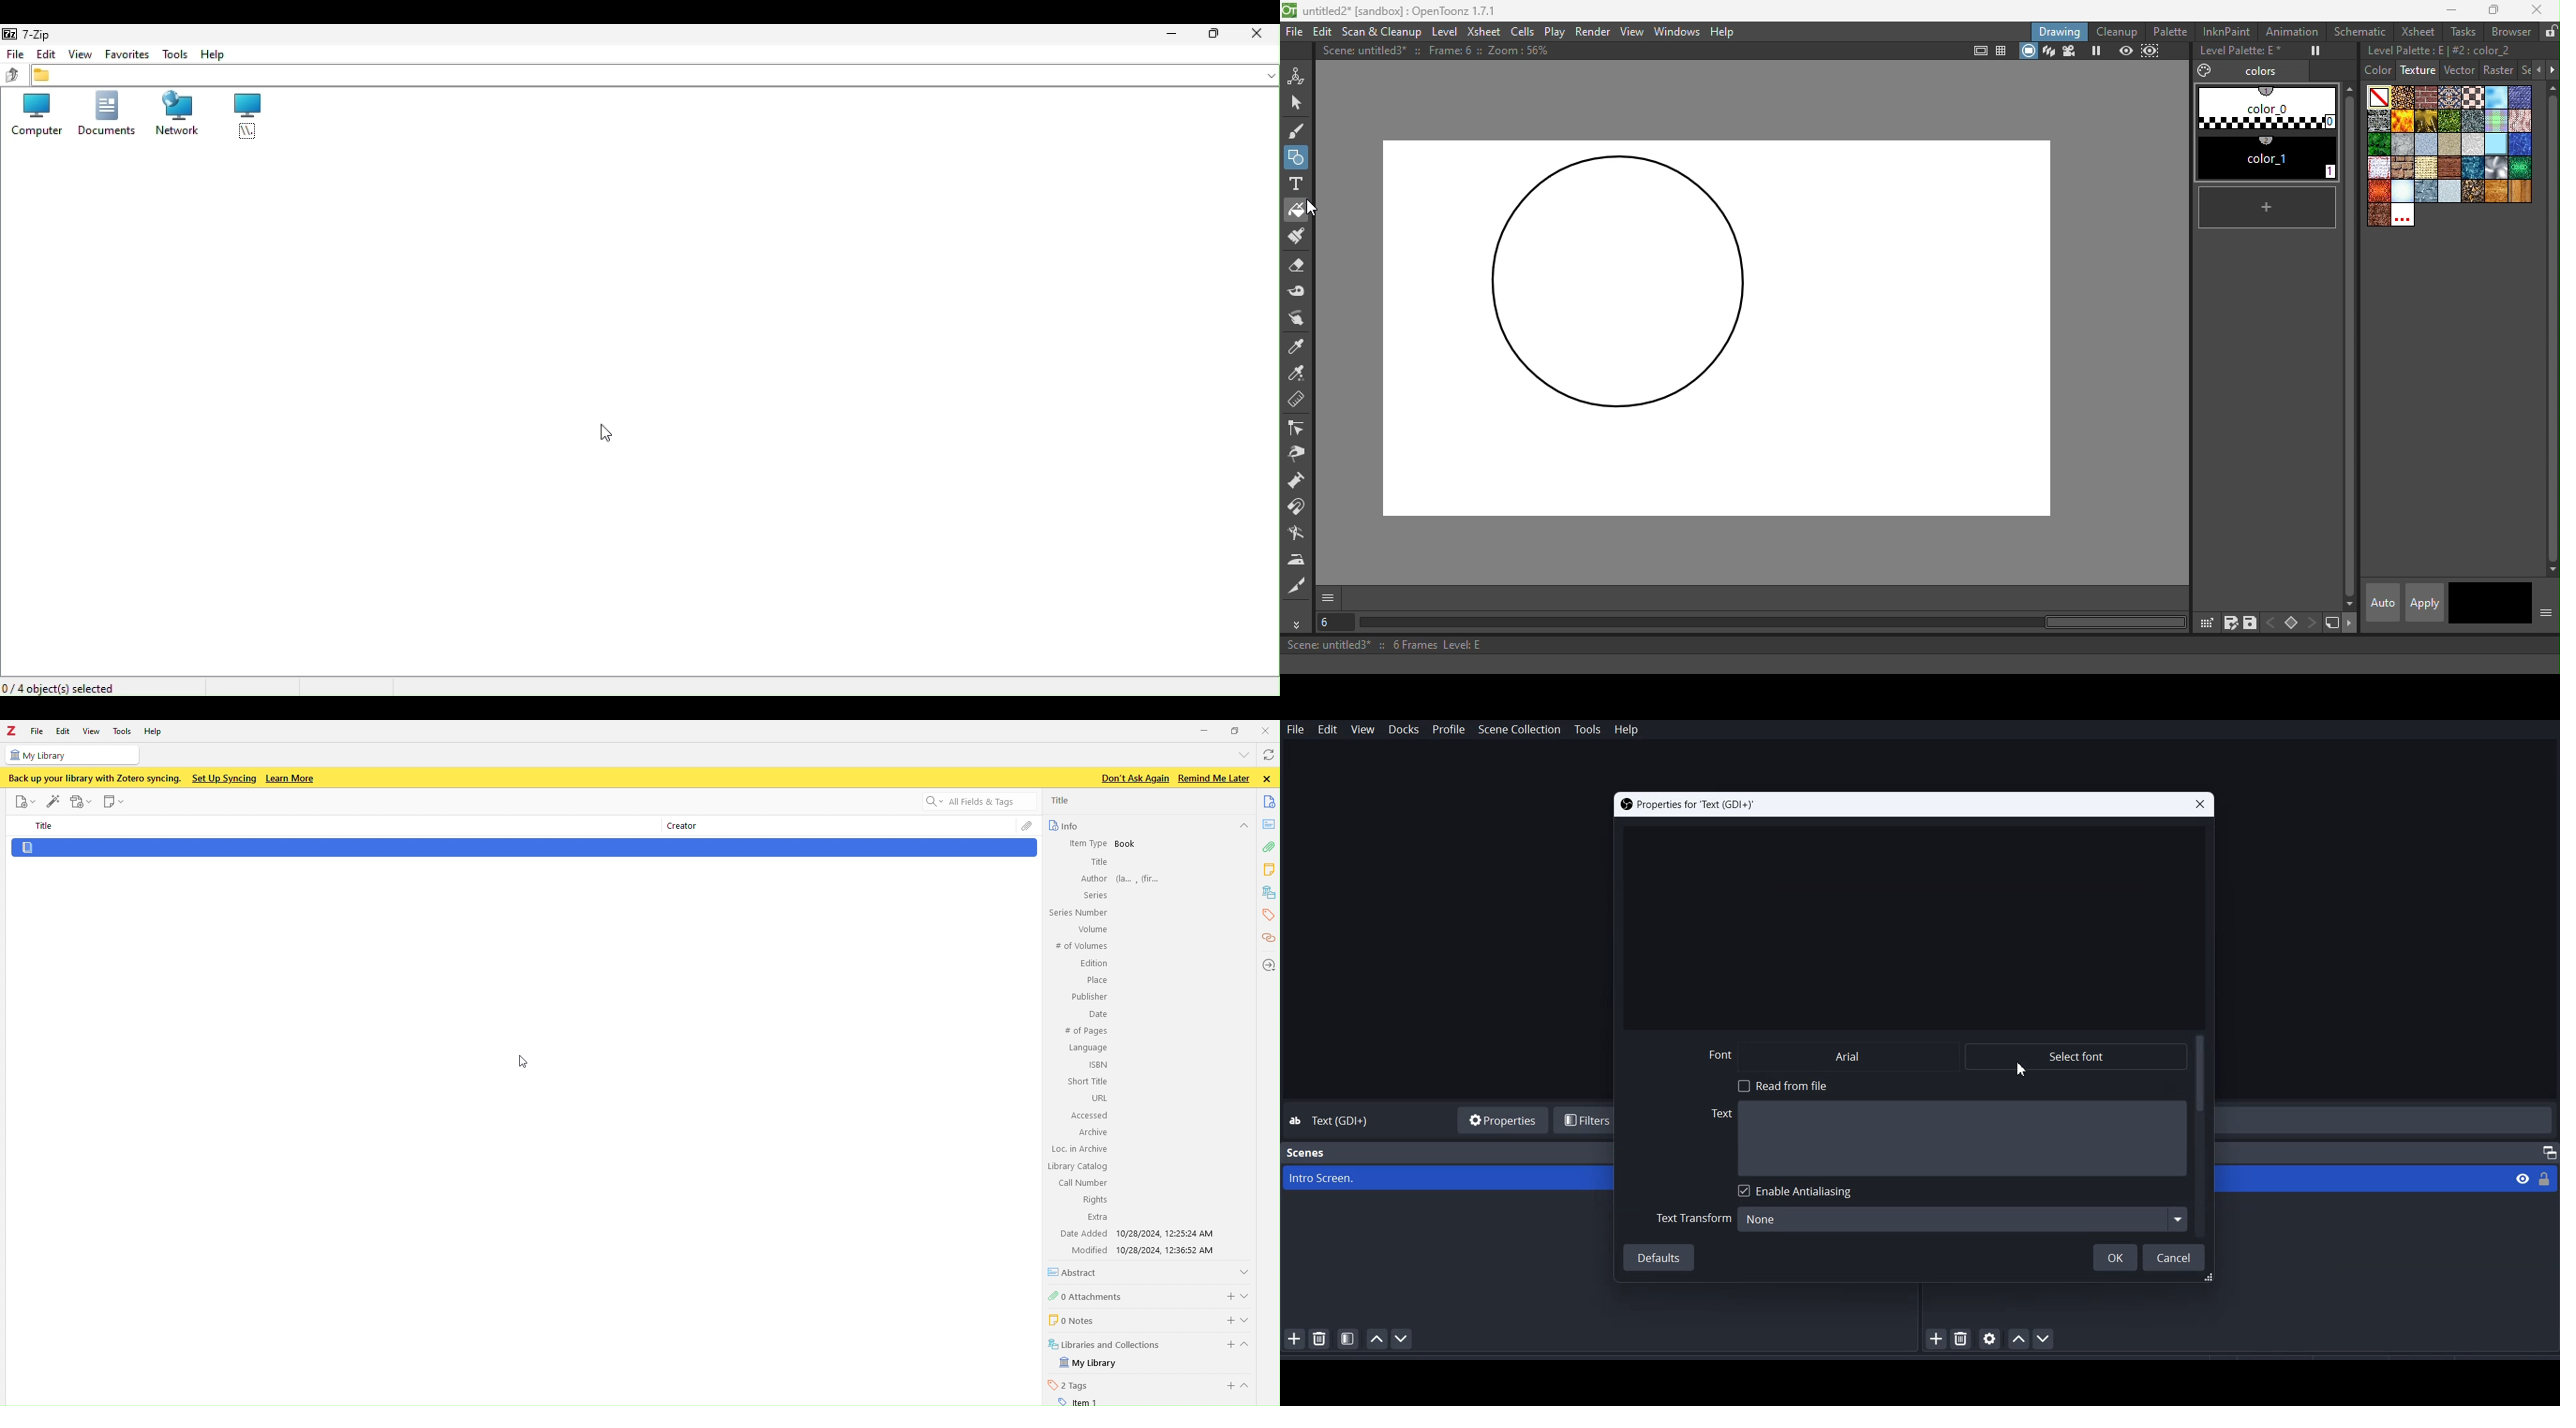 The width and height of the screenshot is (2576, 1428). What do you see at coordinates (1080, 946) in the screenshot?
I see `# of Volumes` at bounding box center [1080, 946].